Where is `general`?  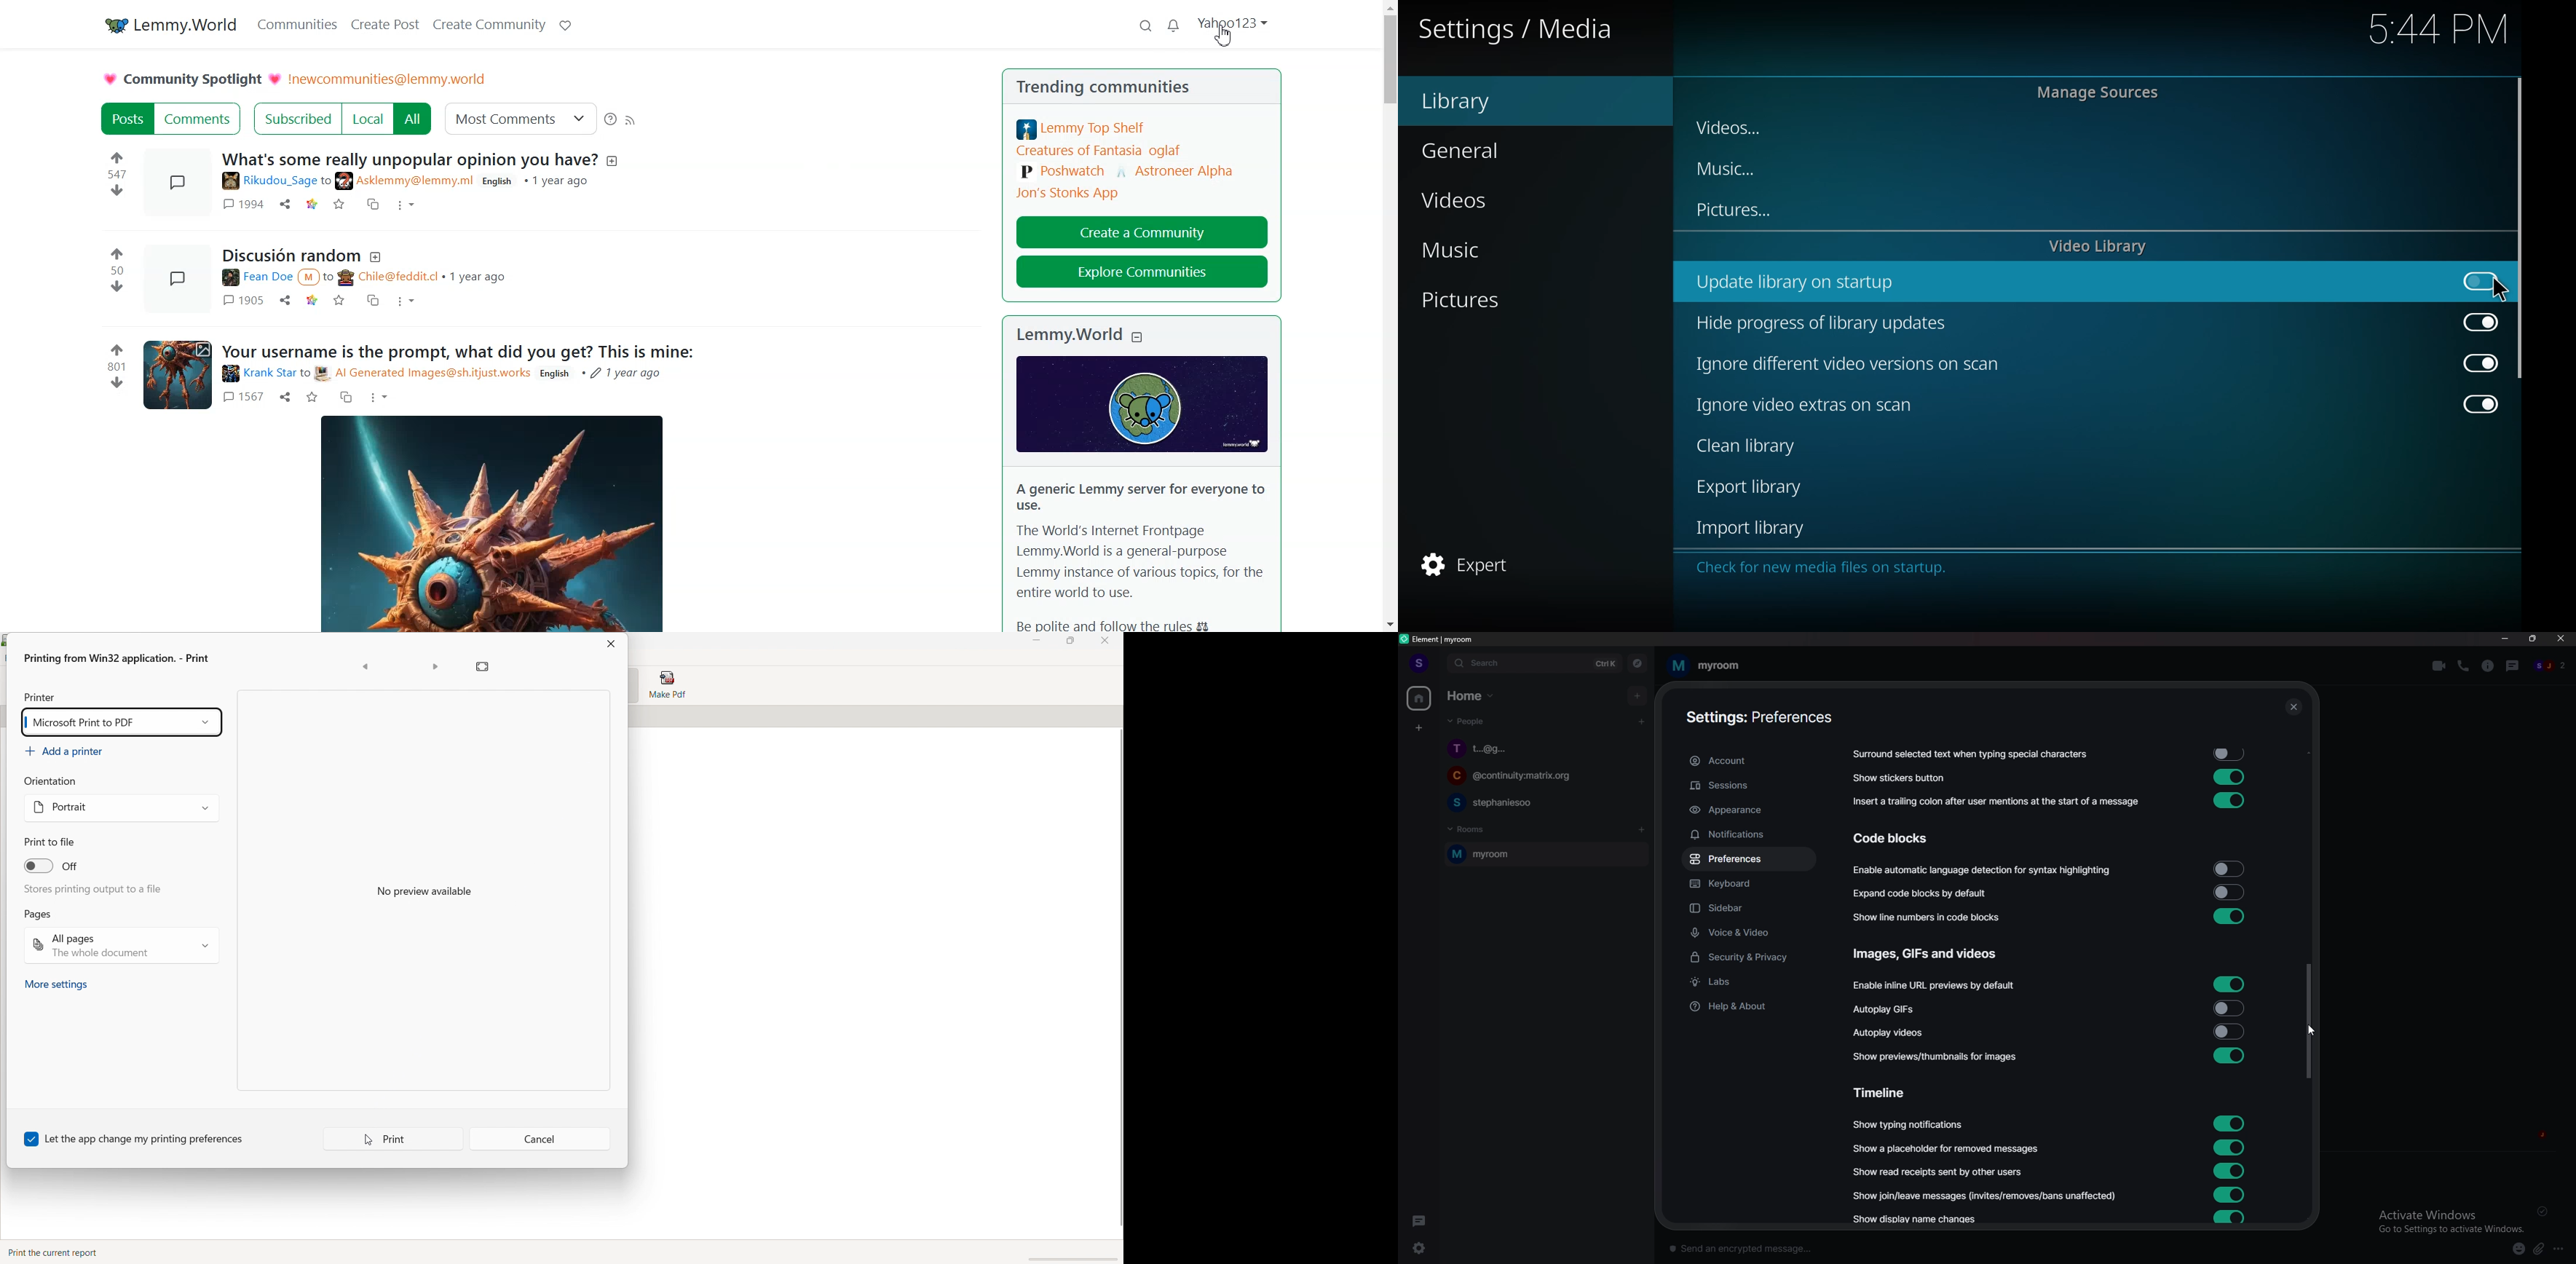
general is located at coordinates (1470, 149).